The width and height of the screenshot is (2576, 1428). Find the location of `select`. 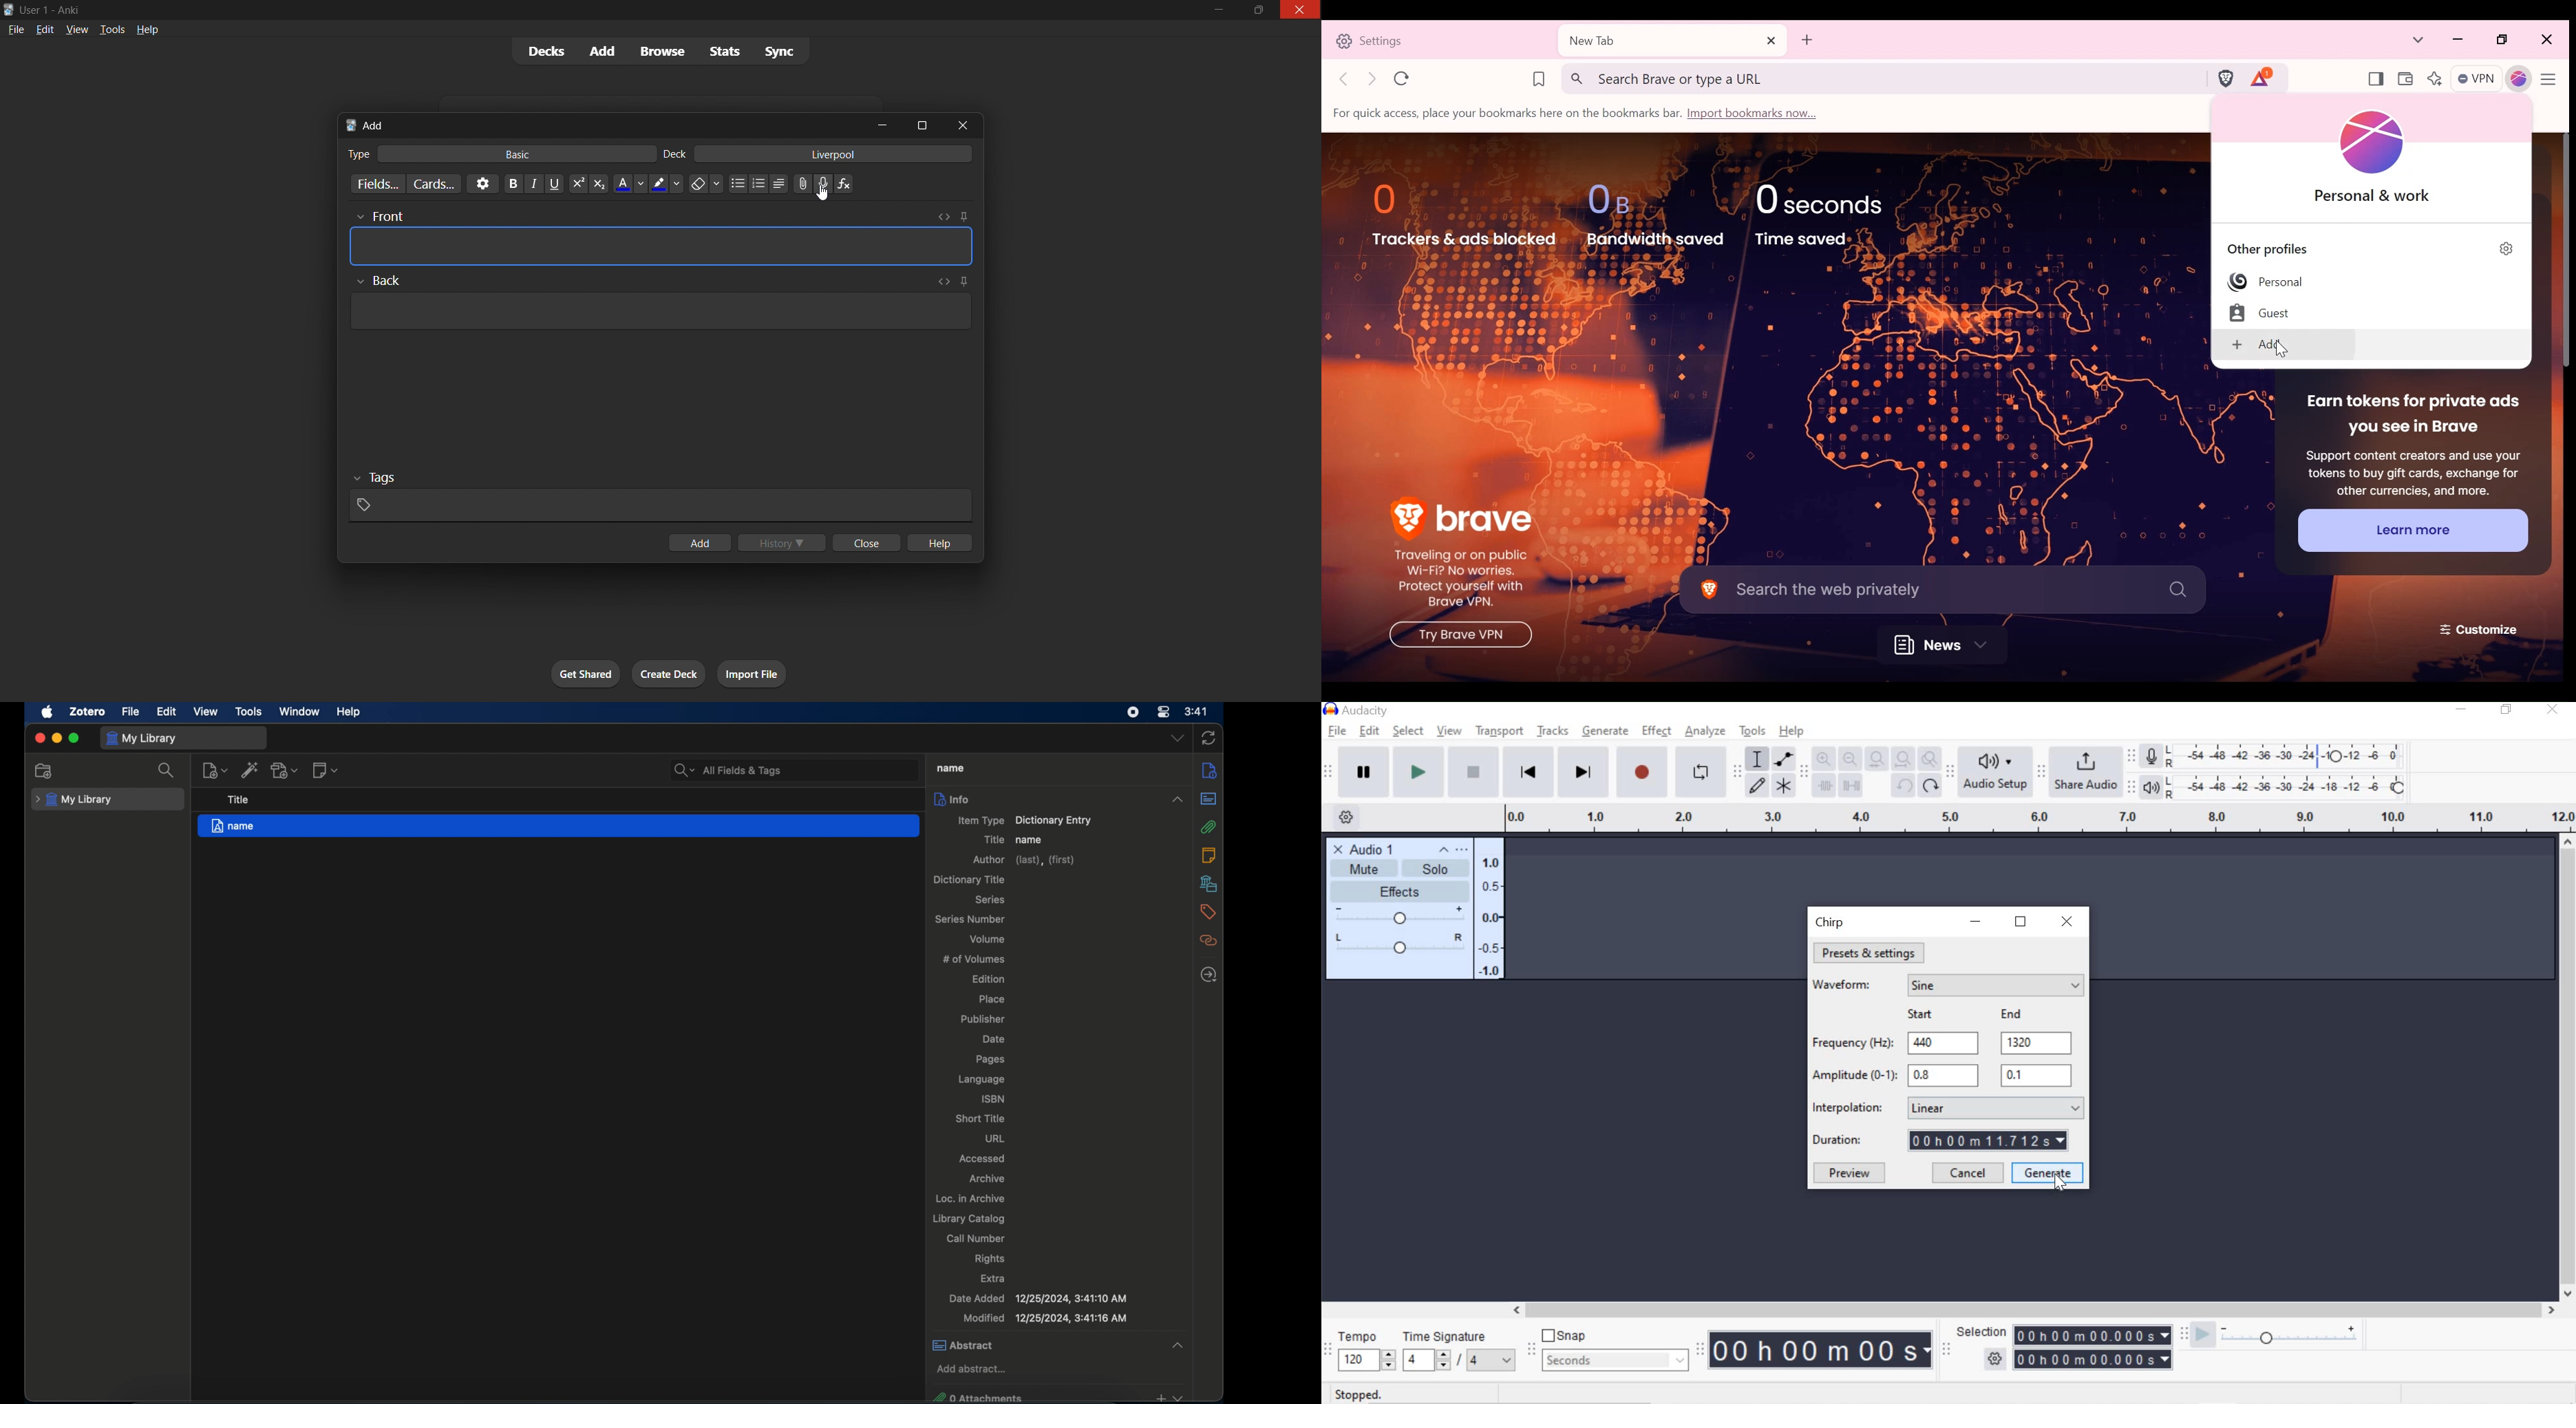

select is located at coordinates (1408, 731).